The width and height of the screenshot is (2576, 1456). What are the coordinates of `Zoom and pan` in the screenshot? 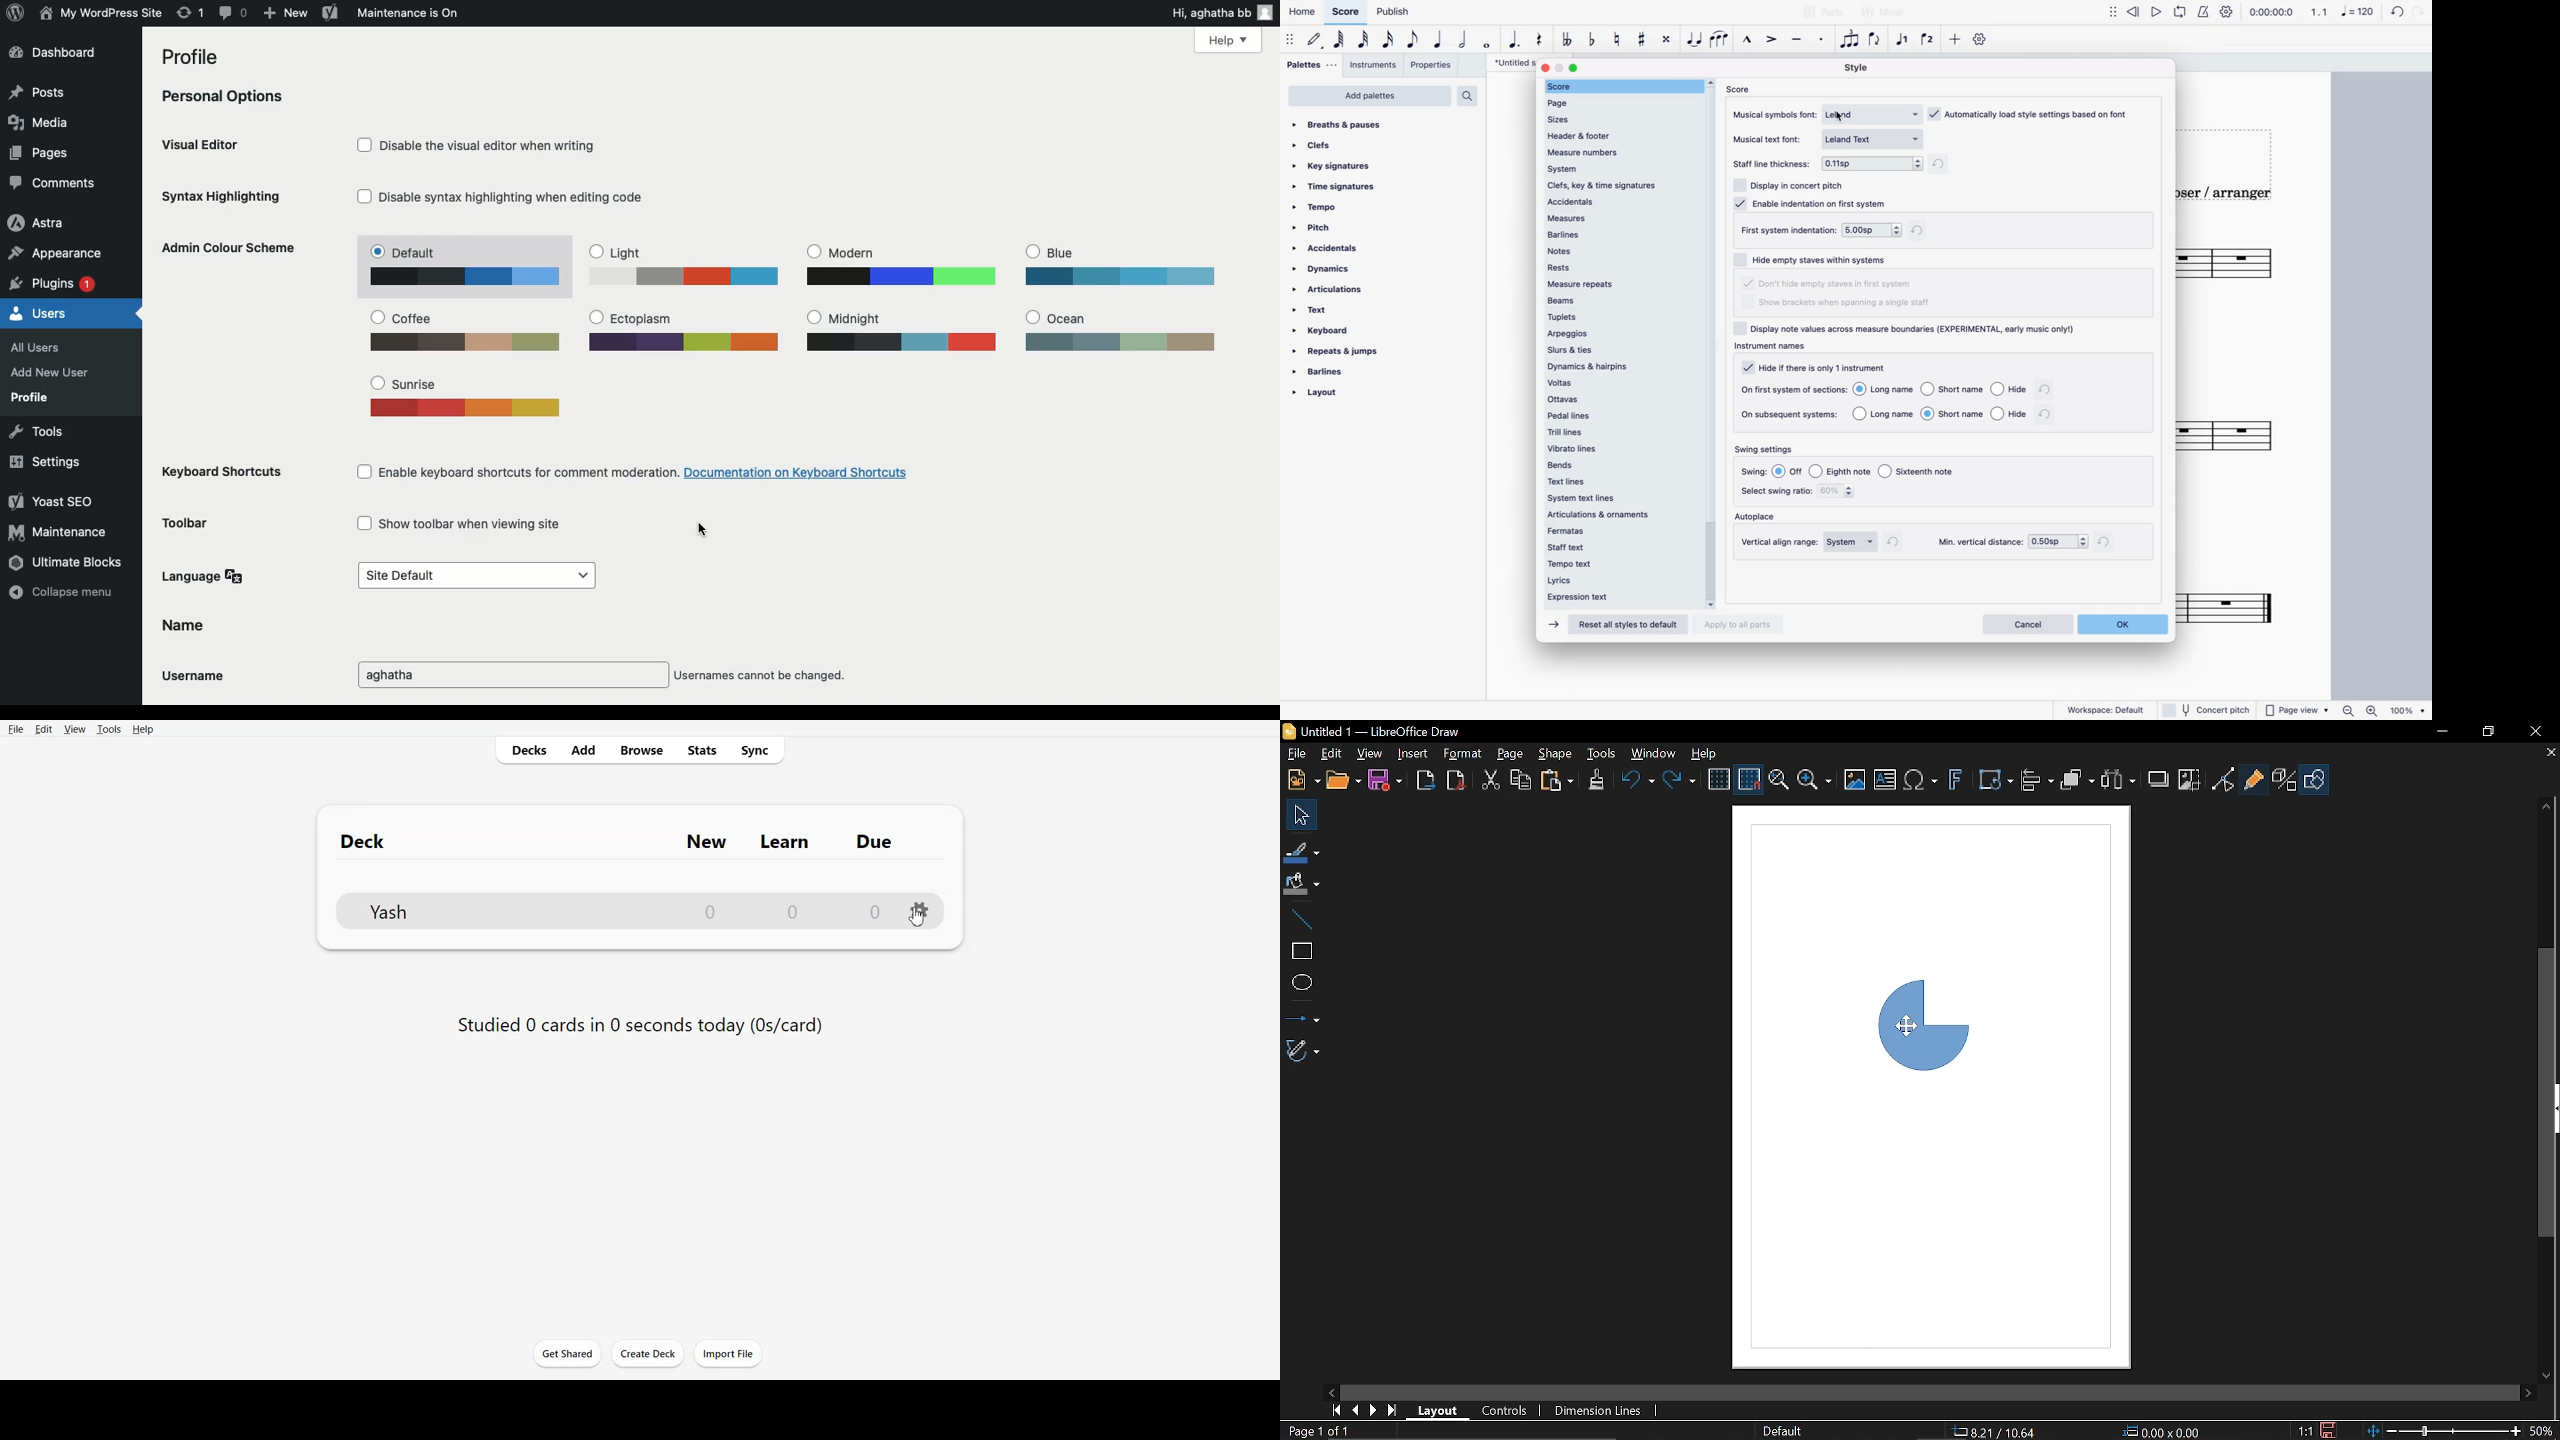 It's located at (1778, 783).